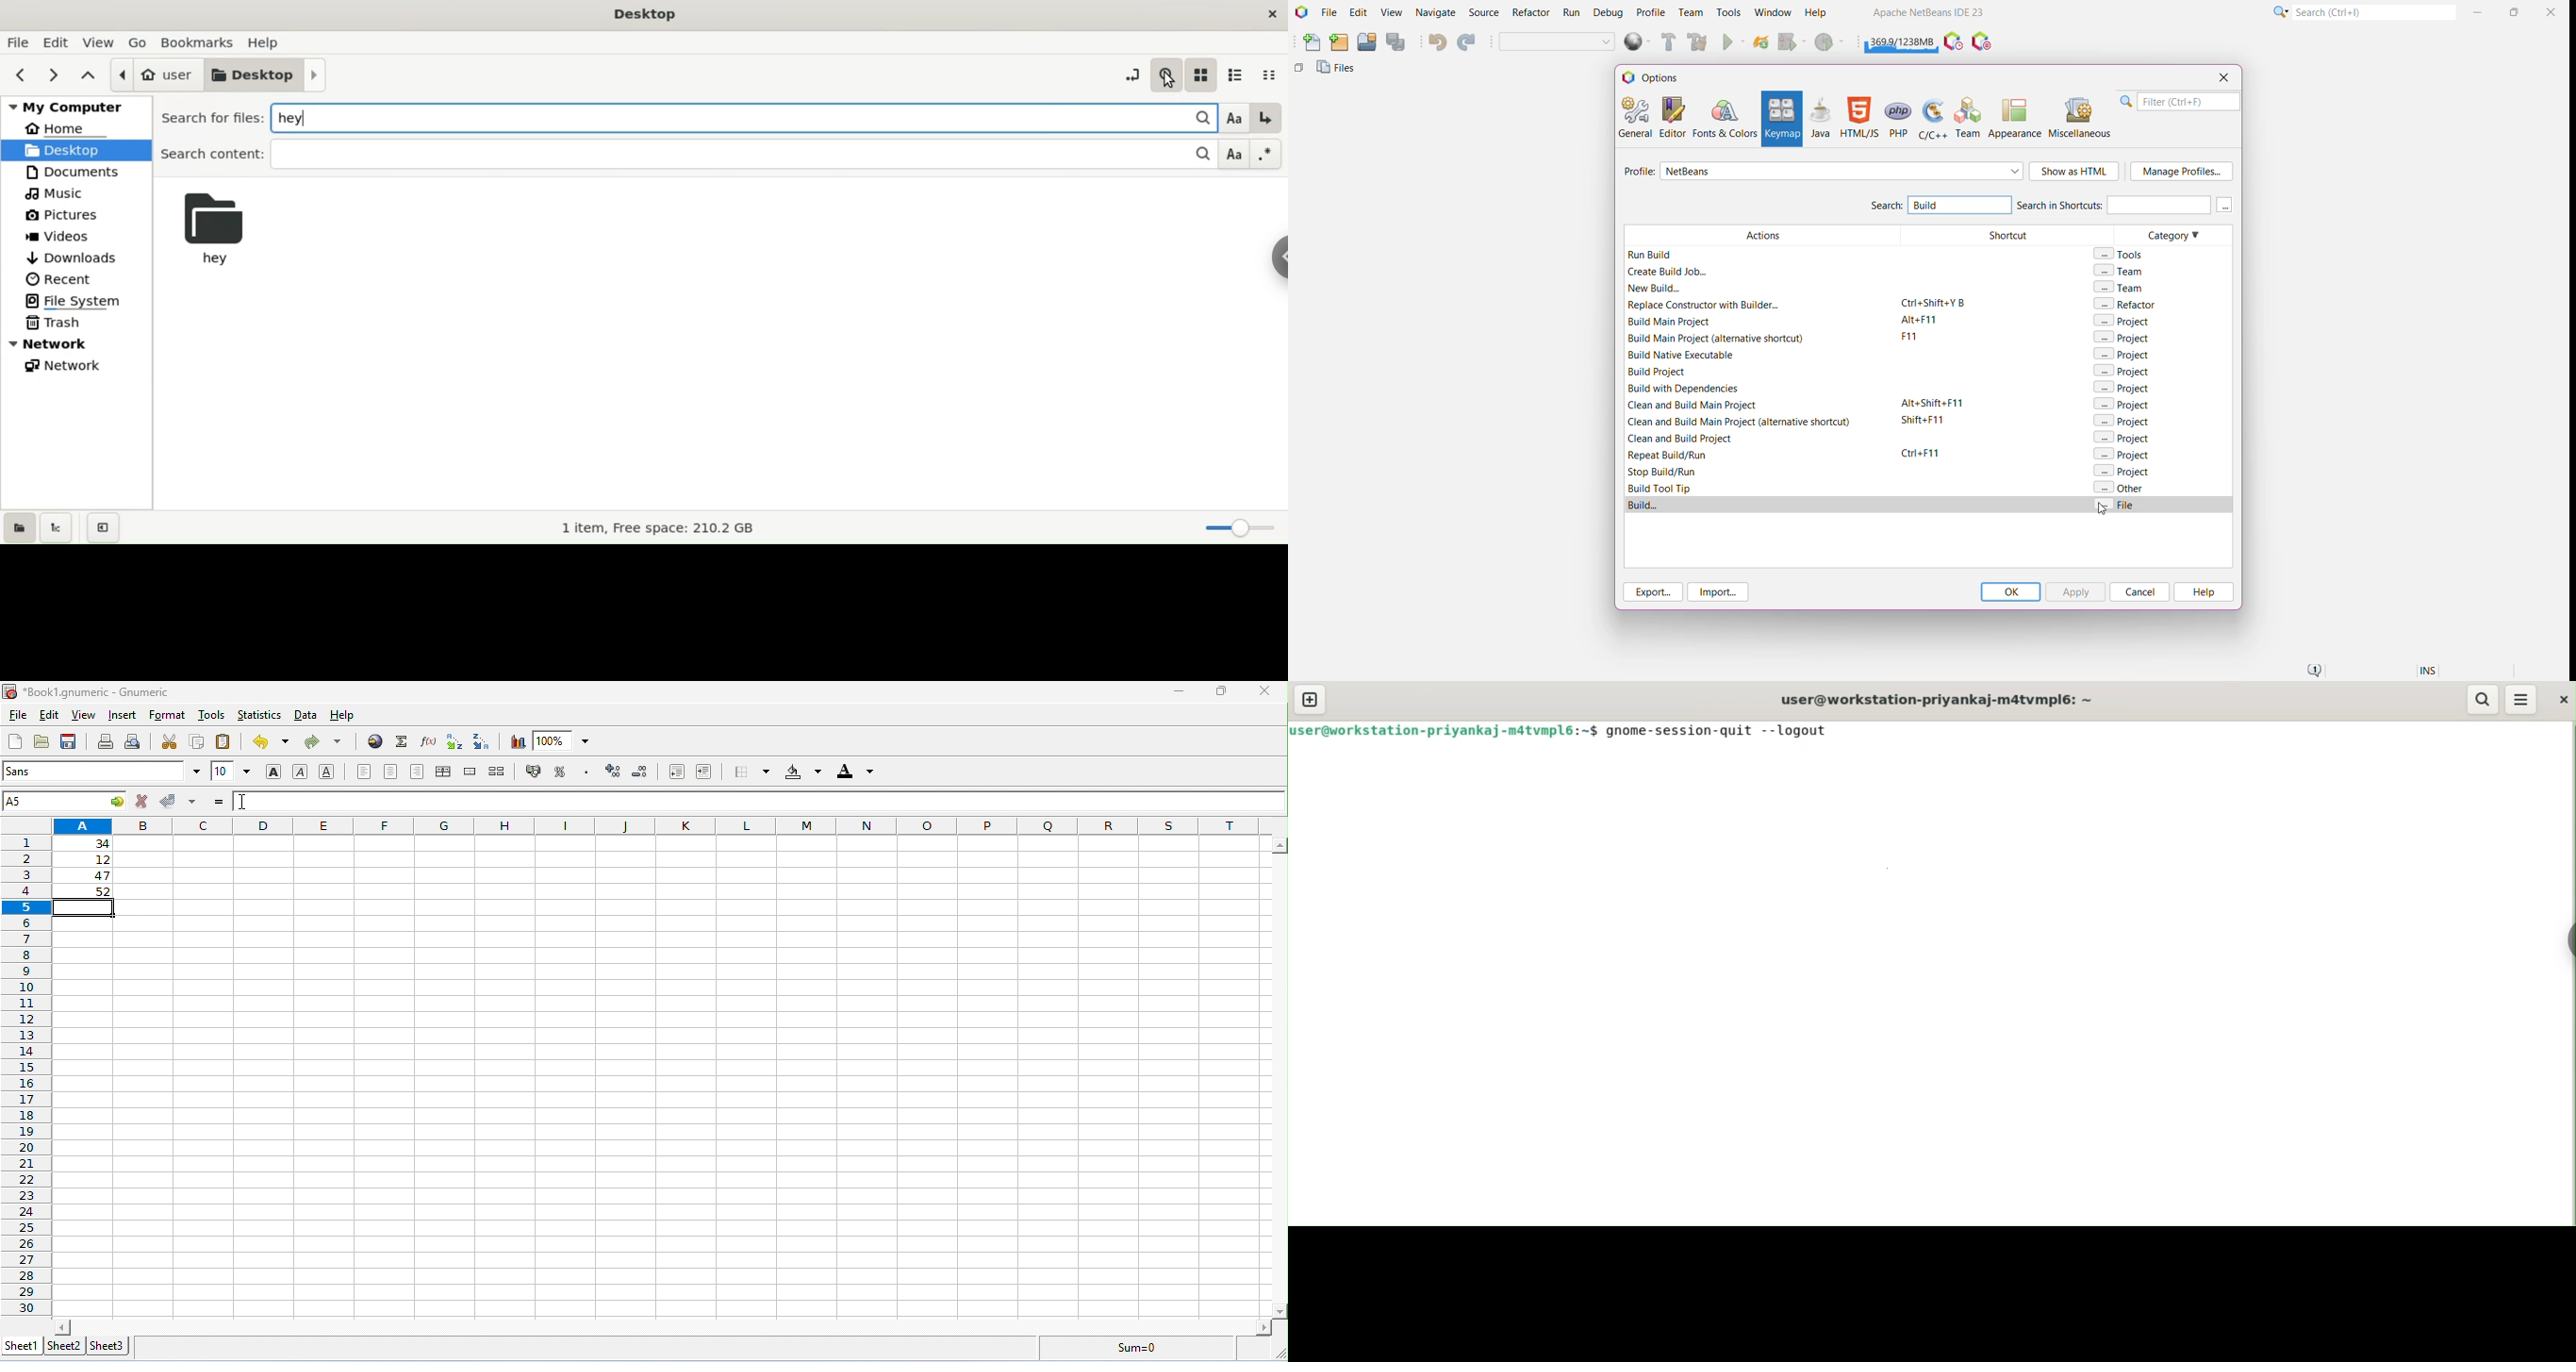 Image resolution: width=2576 pixels, height=1372 pixels. Describe the element at coordinates (364, 772) in the screenshot. I see `align left` at that location.